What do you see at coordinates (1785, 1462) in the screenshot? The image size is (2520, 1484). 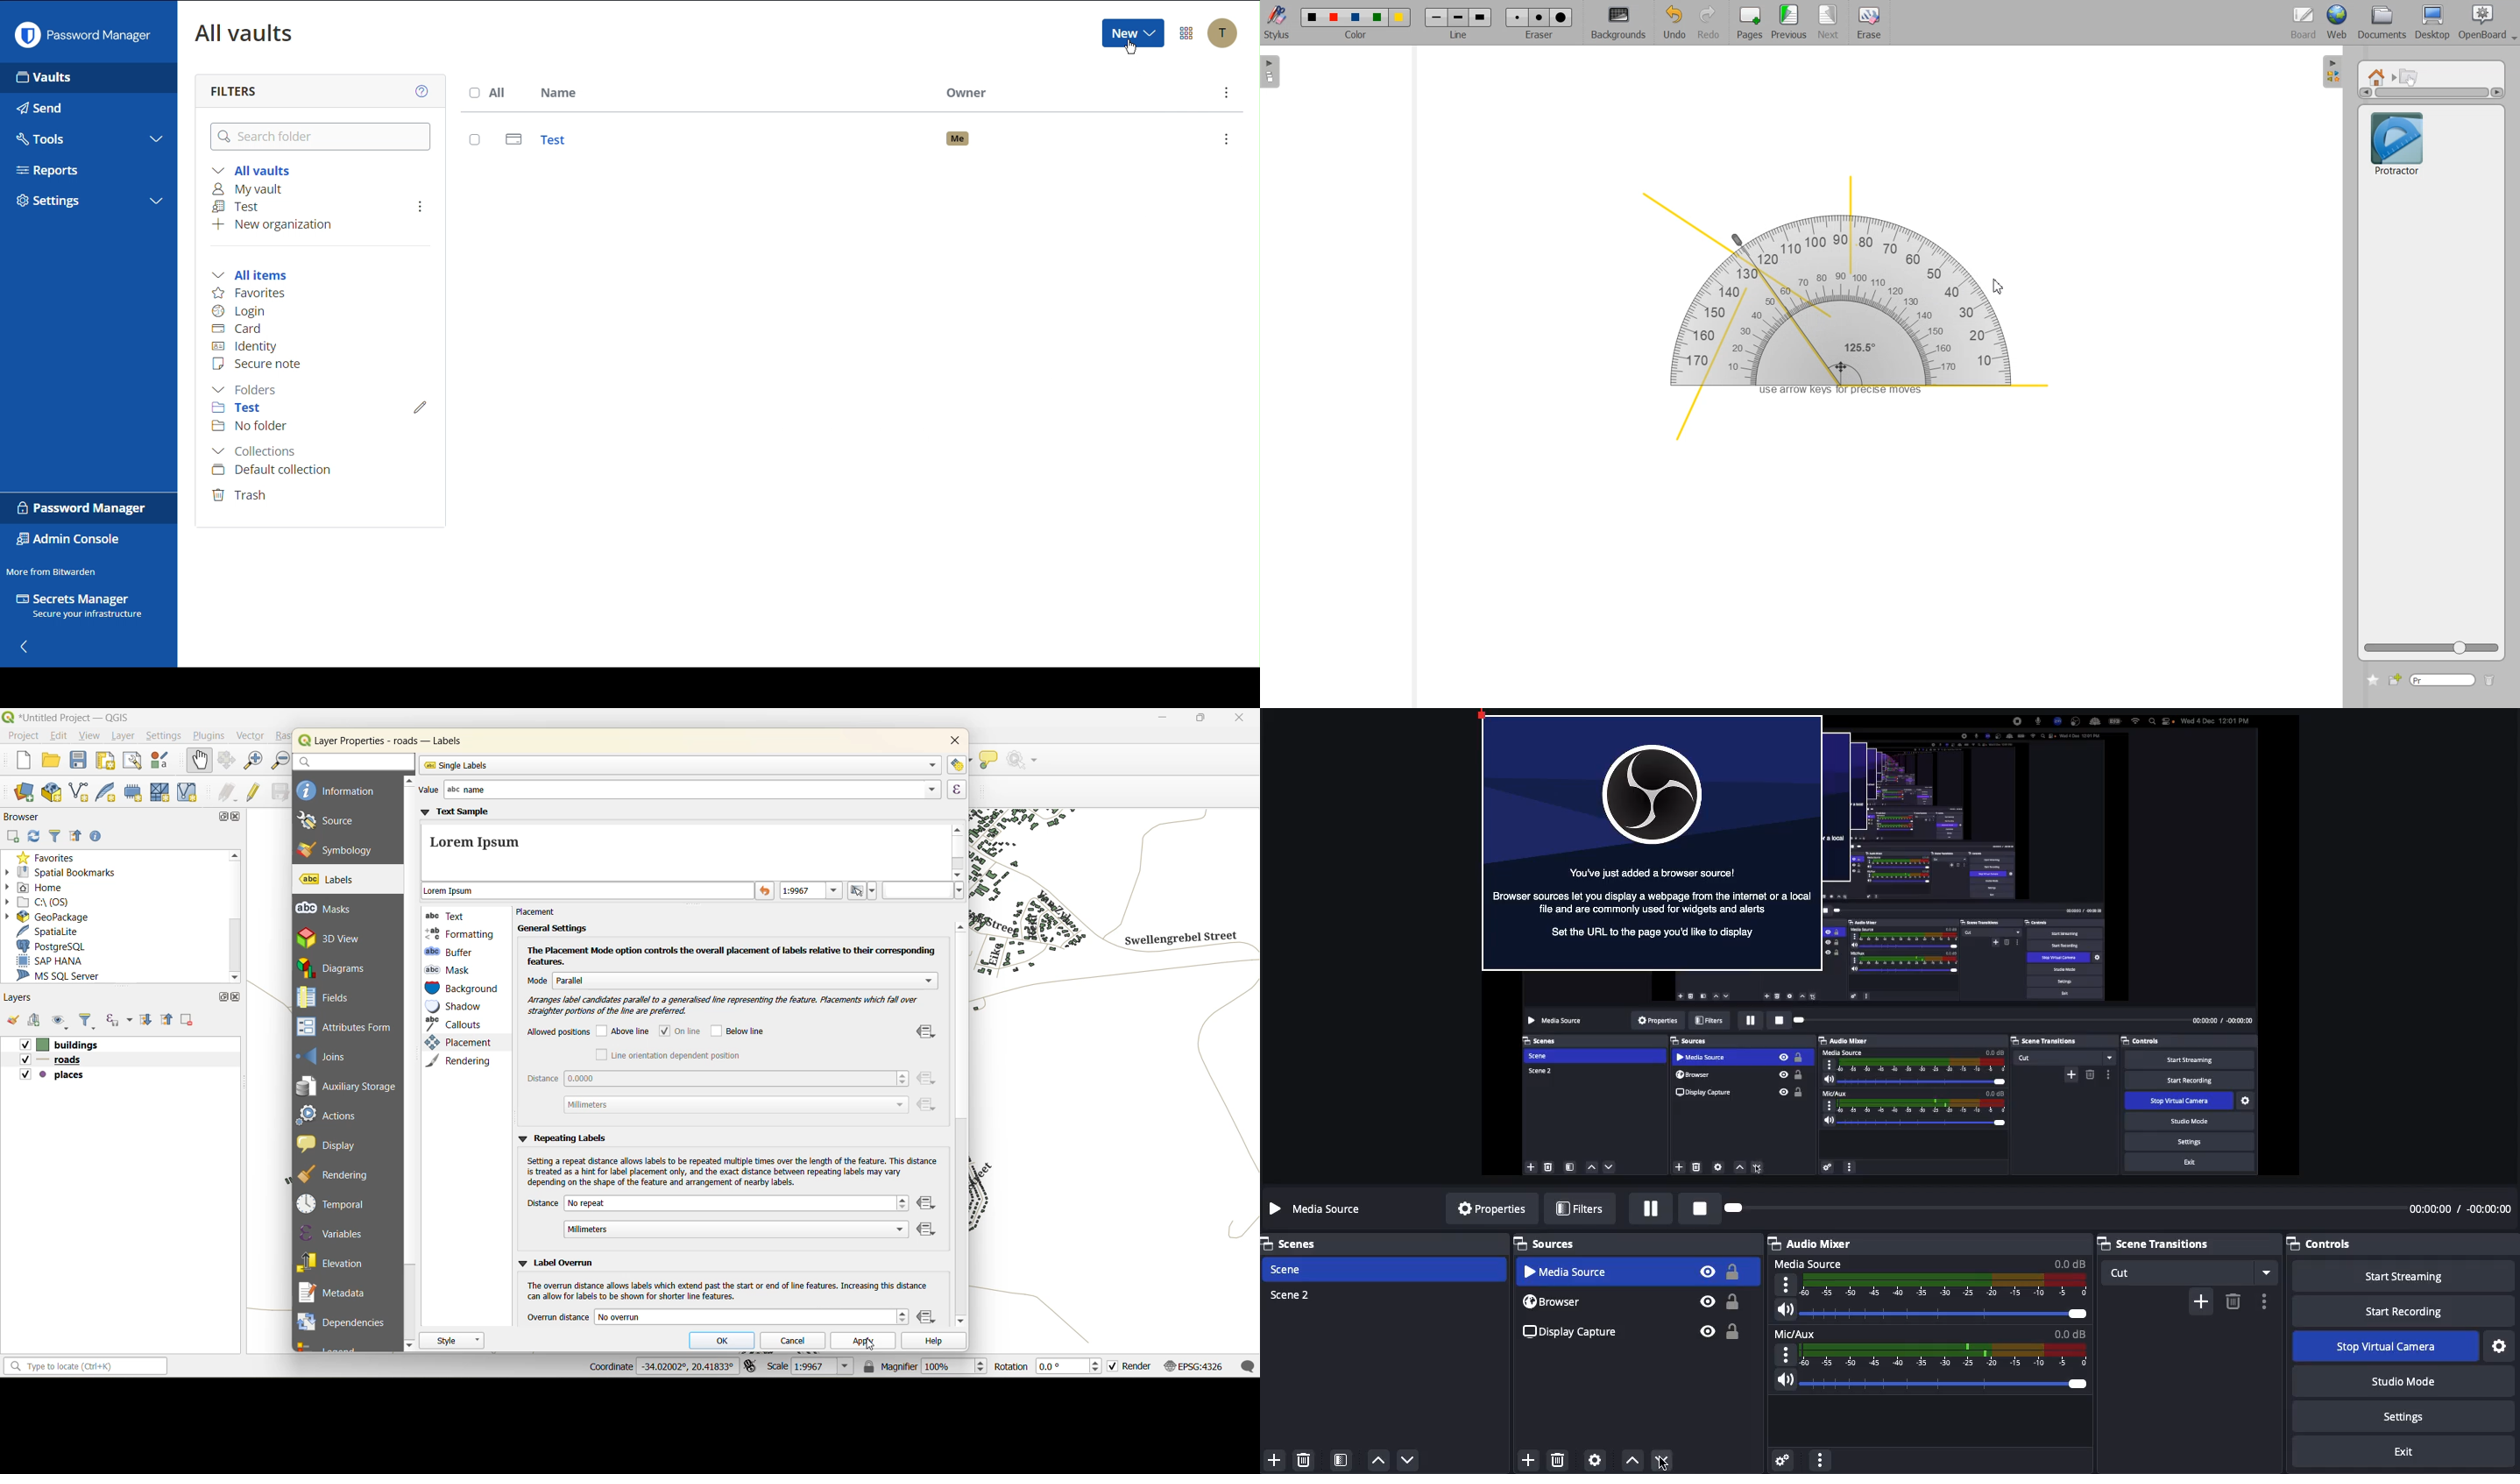 I see `Advanced audio preferences ` at bounding box center [1785, 1462].